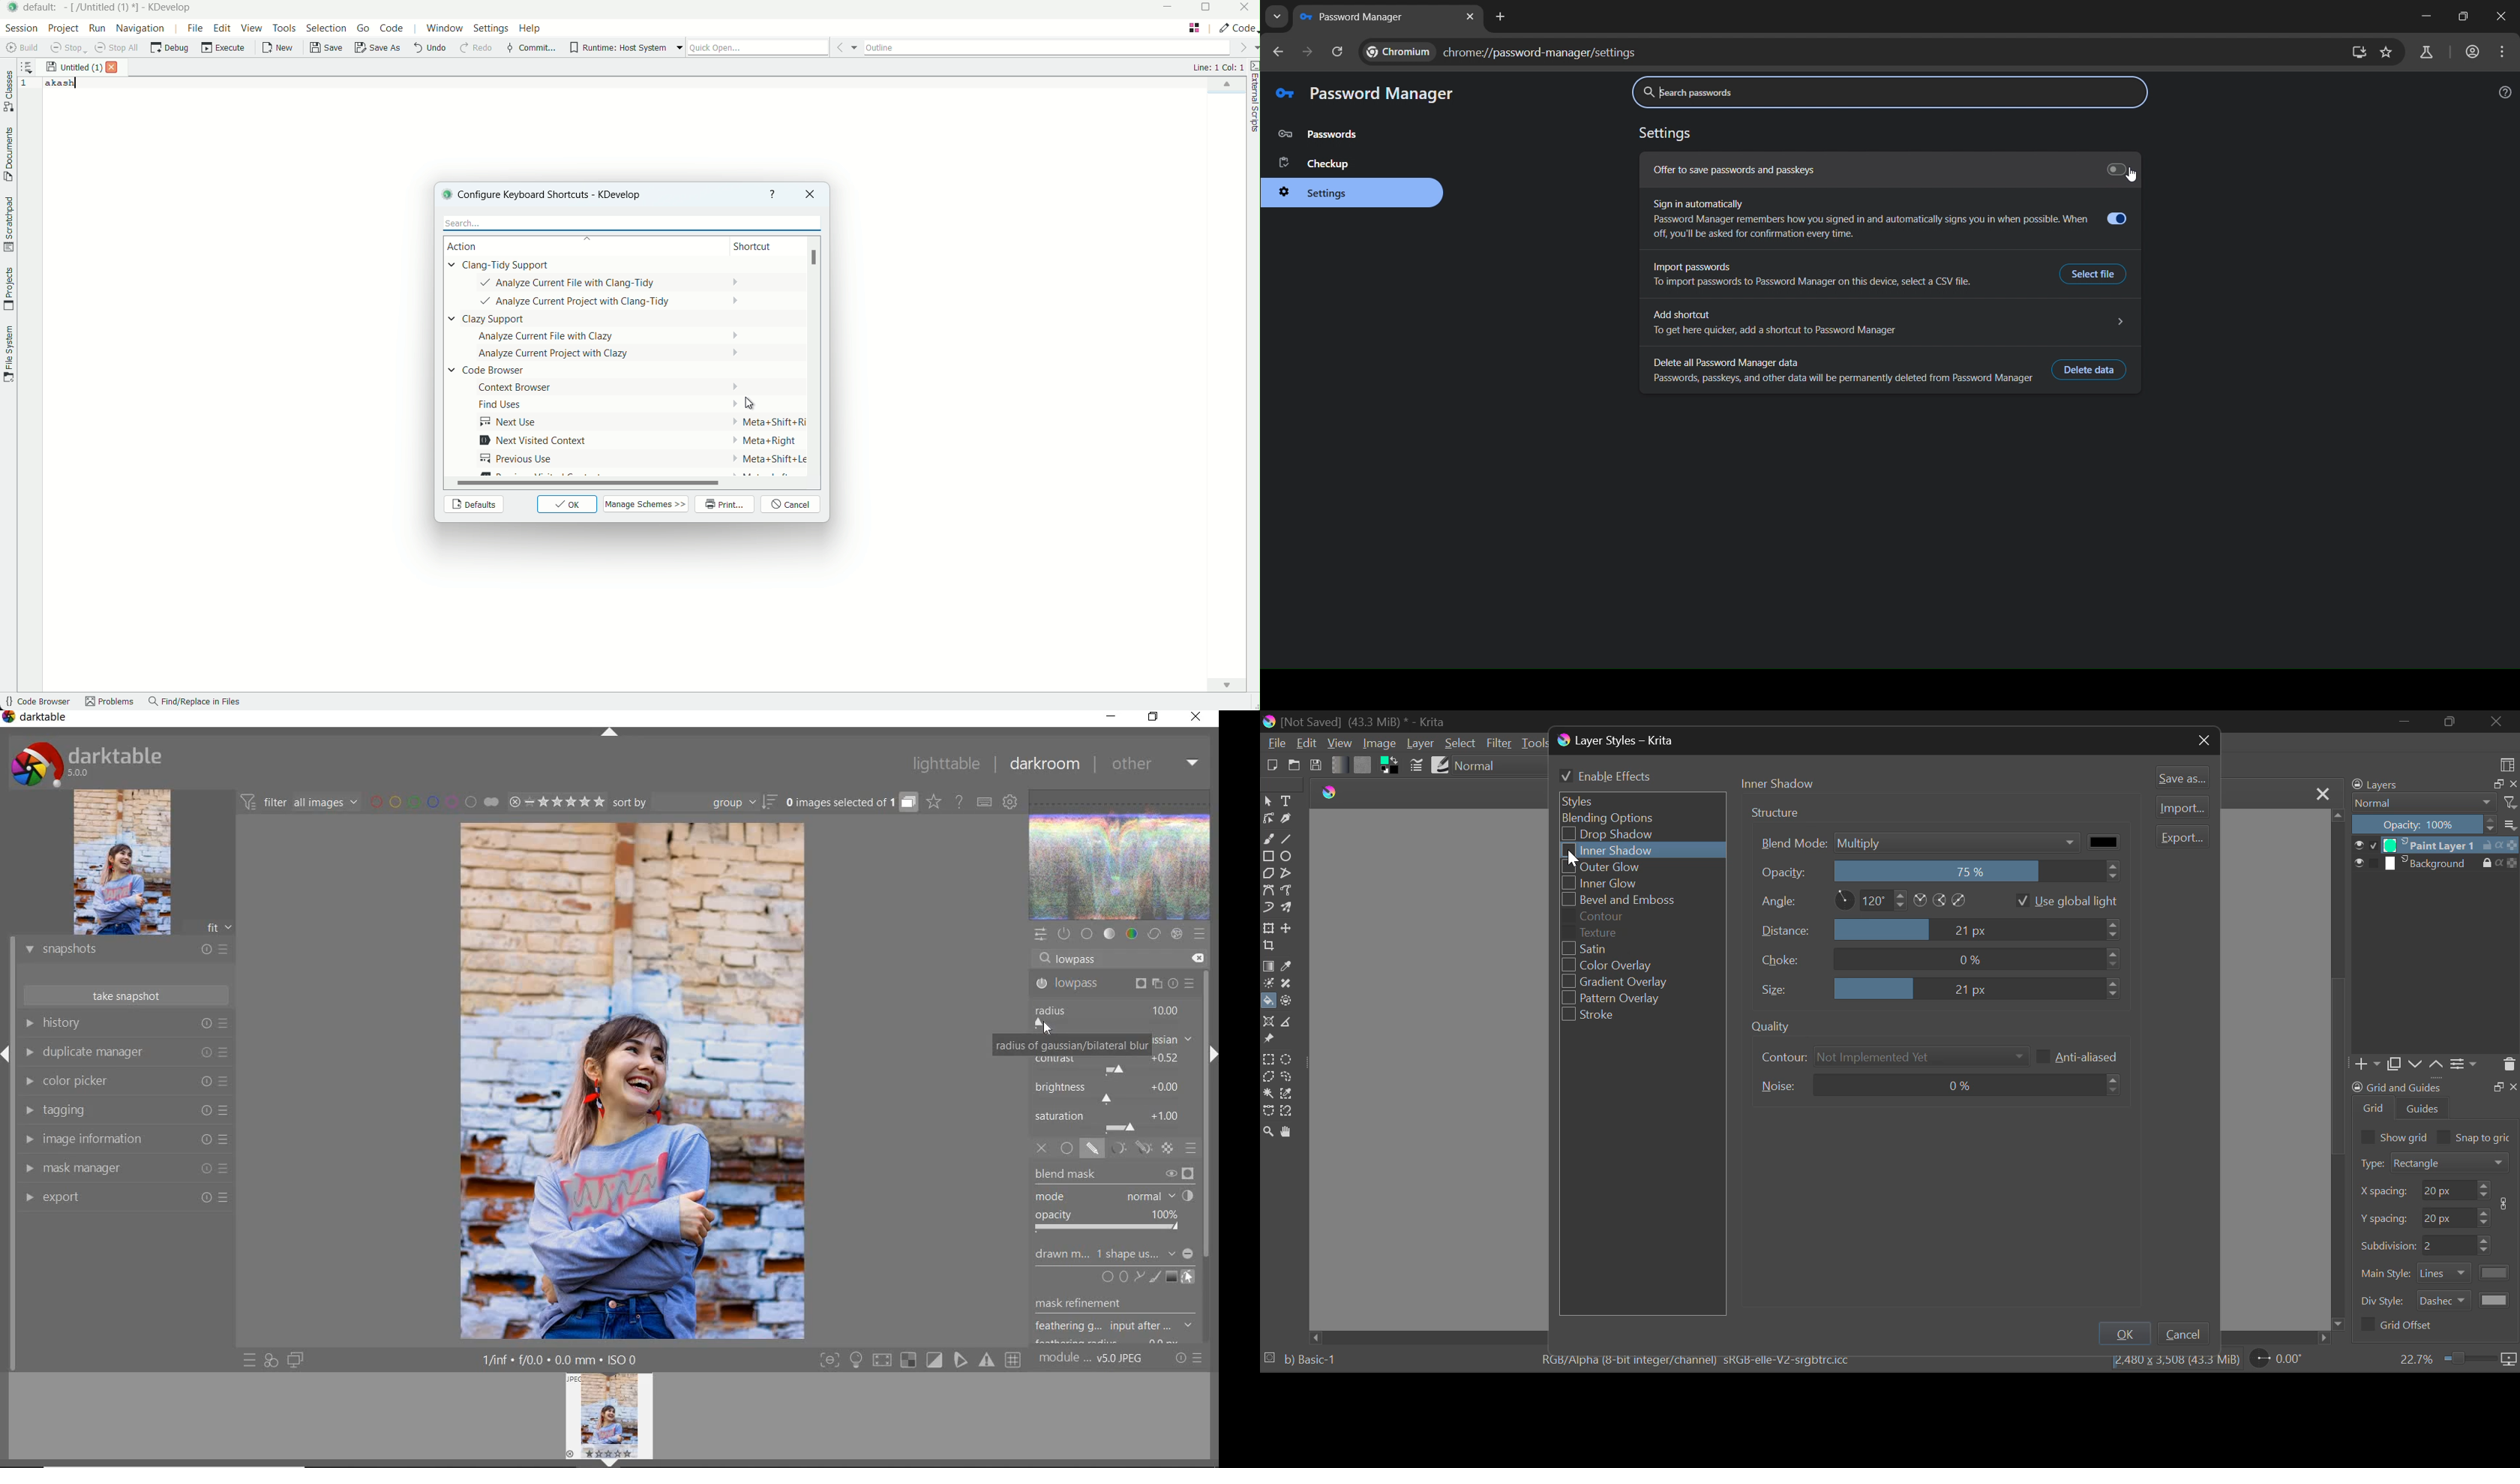  Describe the element at coordinates (2458, 1360) in the screenshot. I see `Zoom` at that location.